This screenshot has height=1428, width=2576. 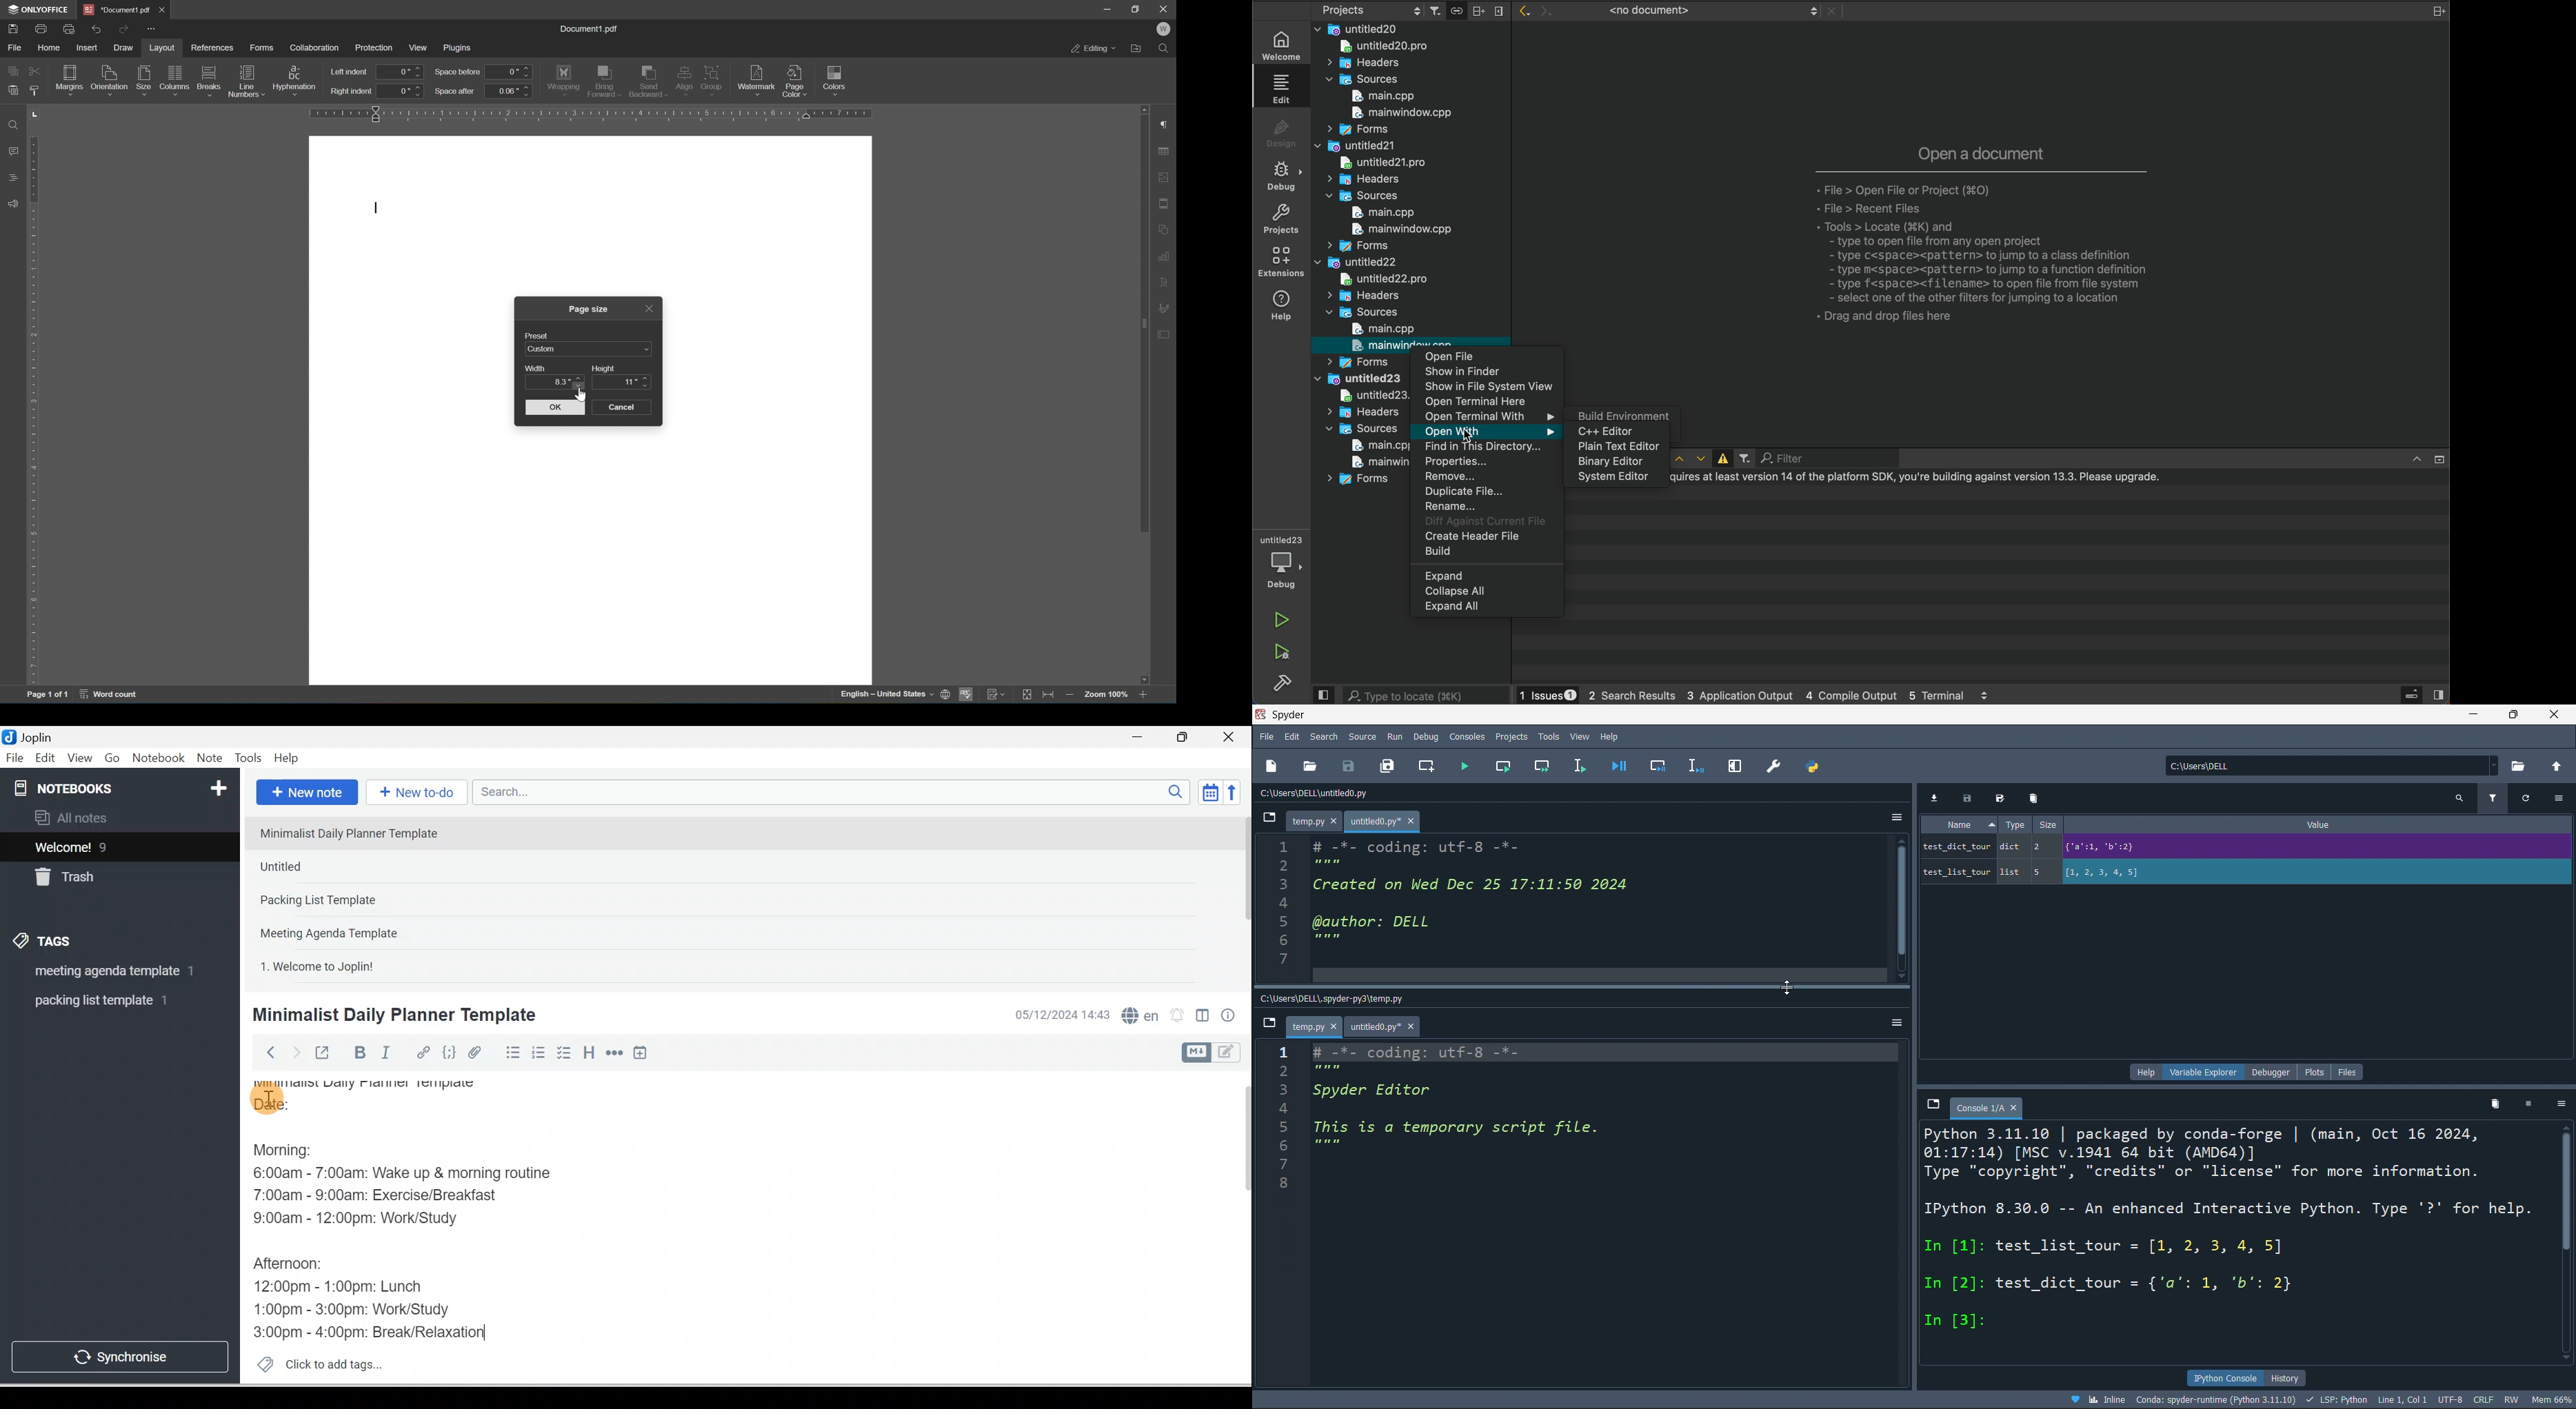 What do you see at coordinates (2514, 716) in the screenshot?
I see `maximize/resize` at bounding box center [2514, 716].